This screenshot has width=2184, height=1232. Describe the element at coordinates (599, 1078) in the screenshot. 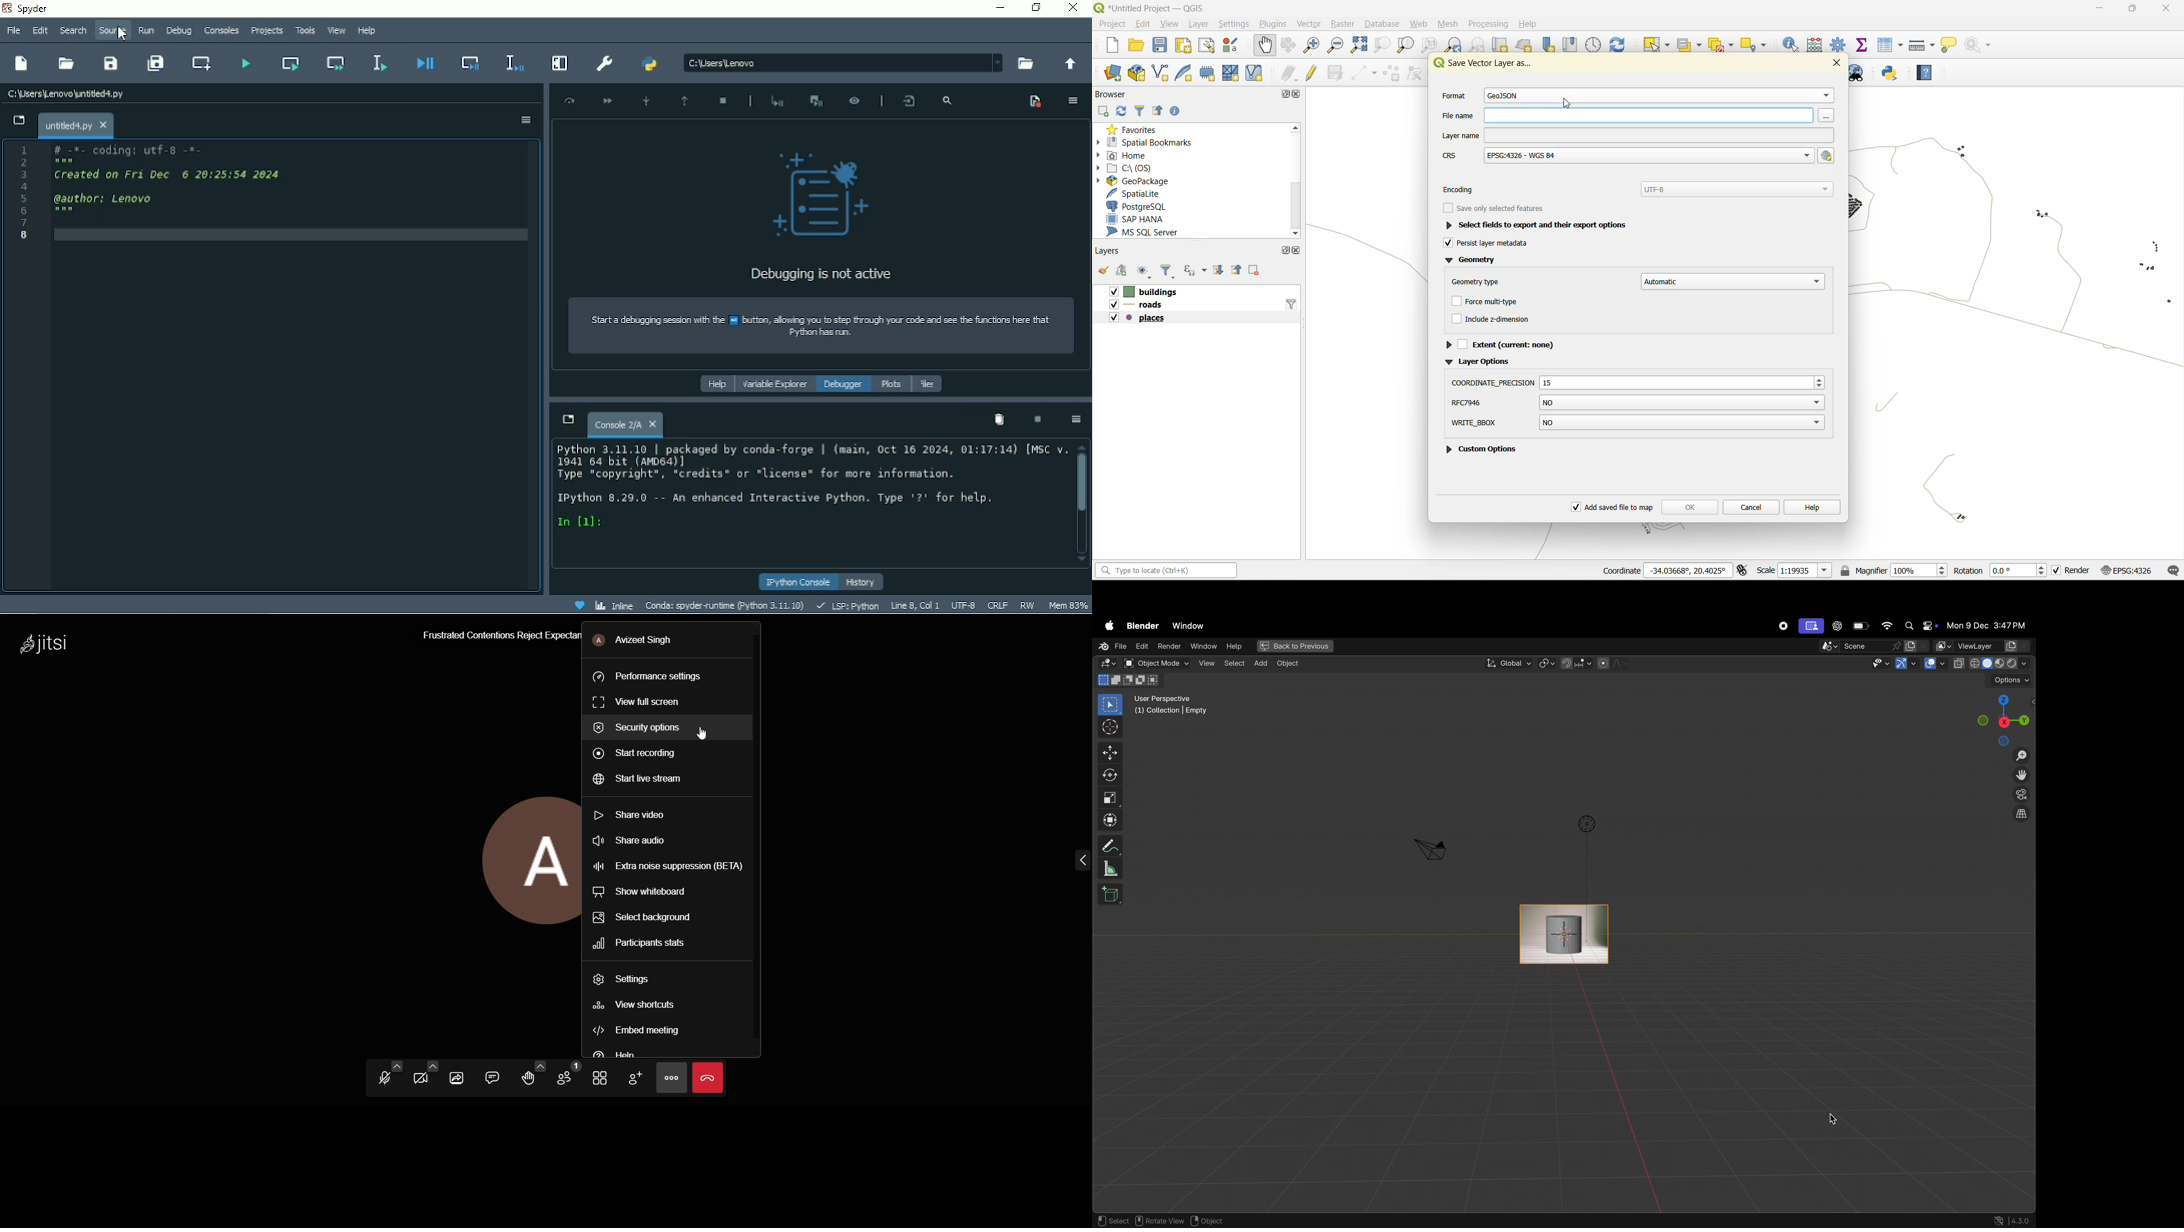

I see `toggle view` at that location.